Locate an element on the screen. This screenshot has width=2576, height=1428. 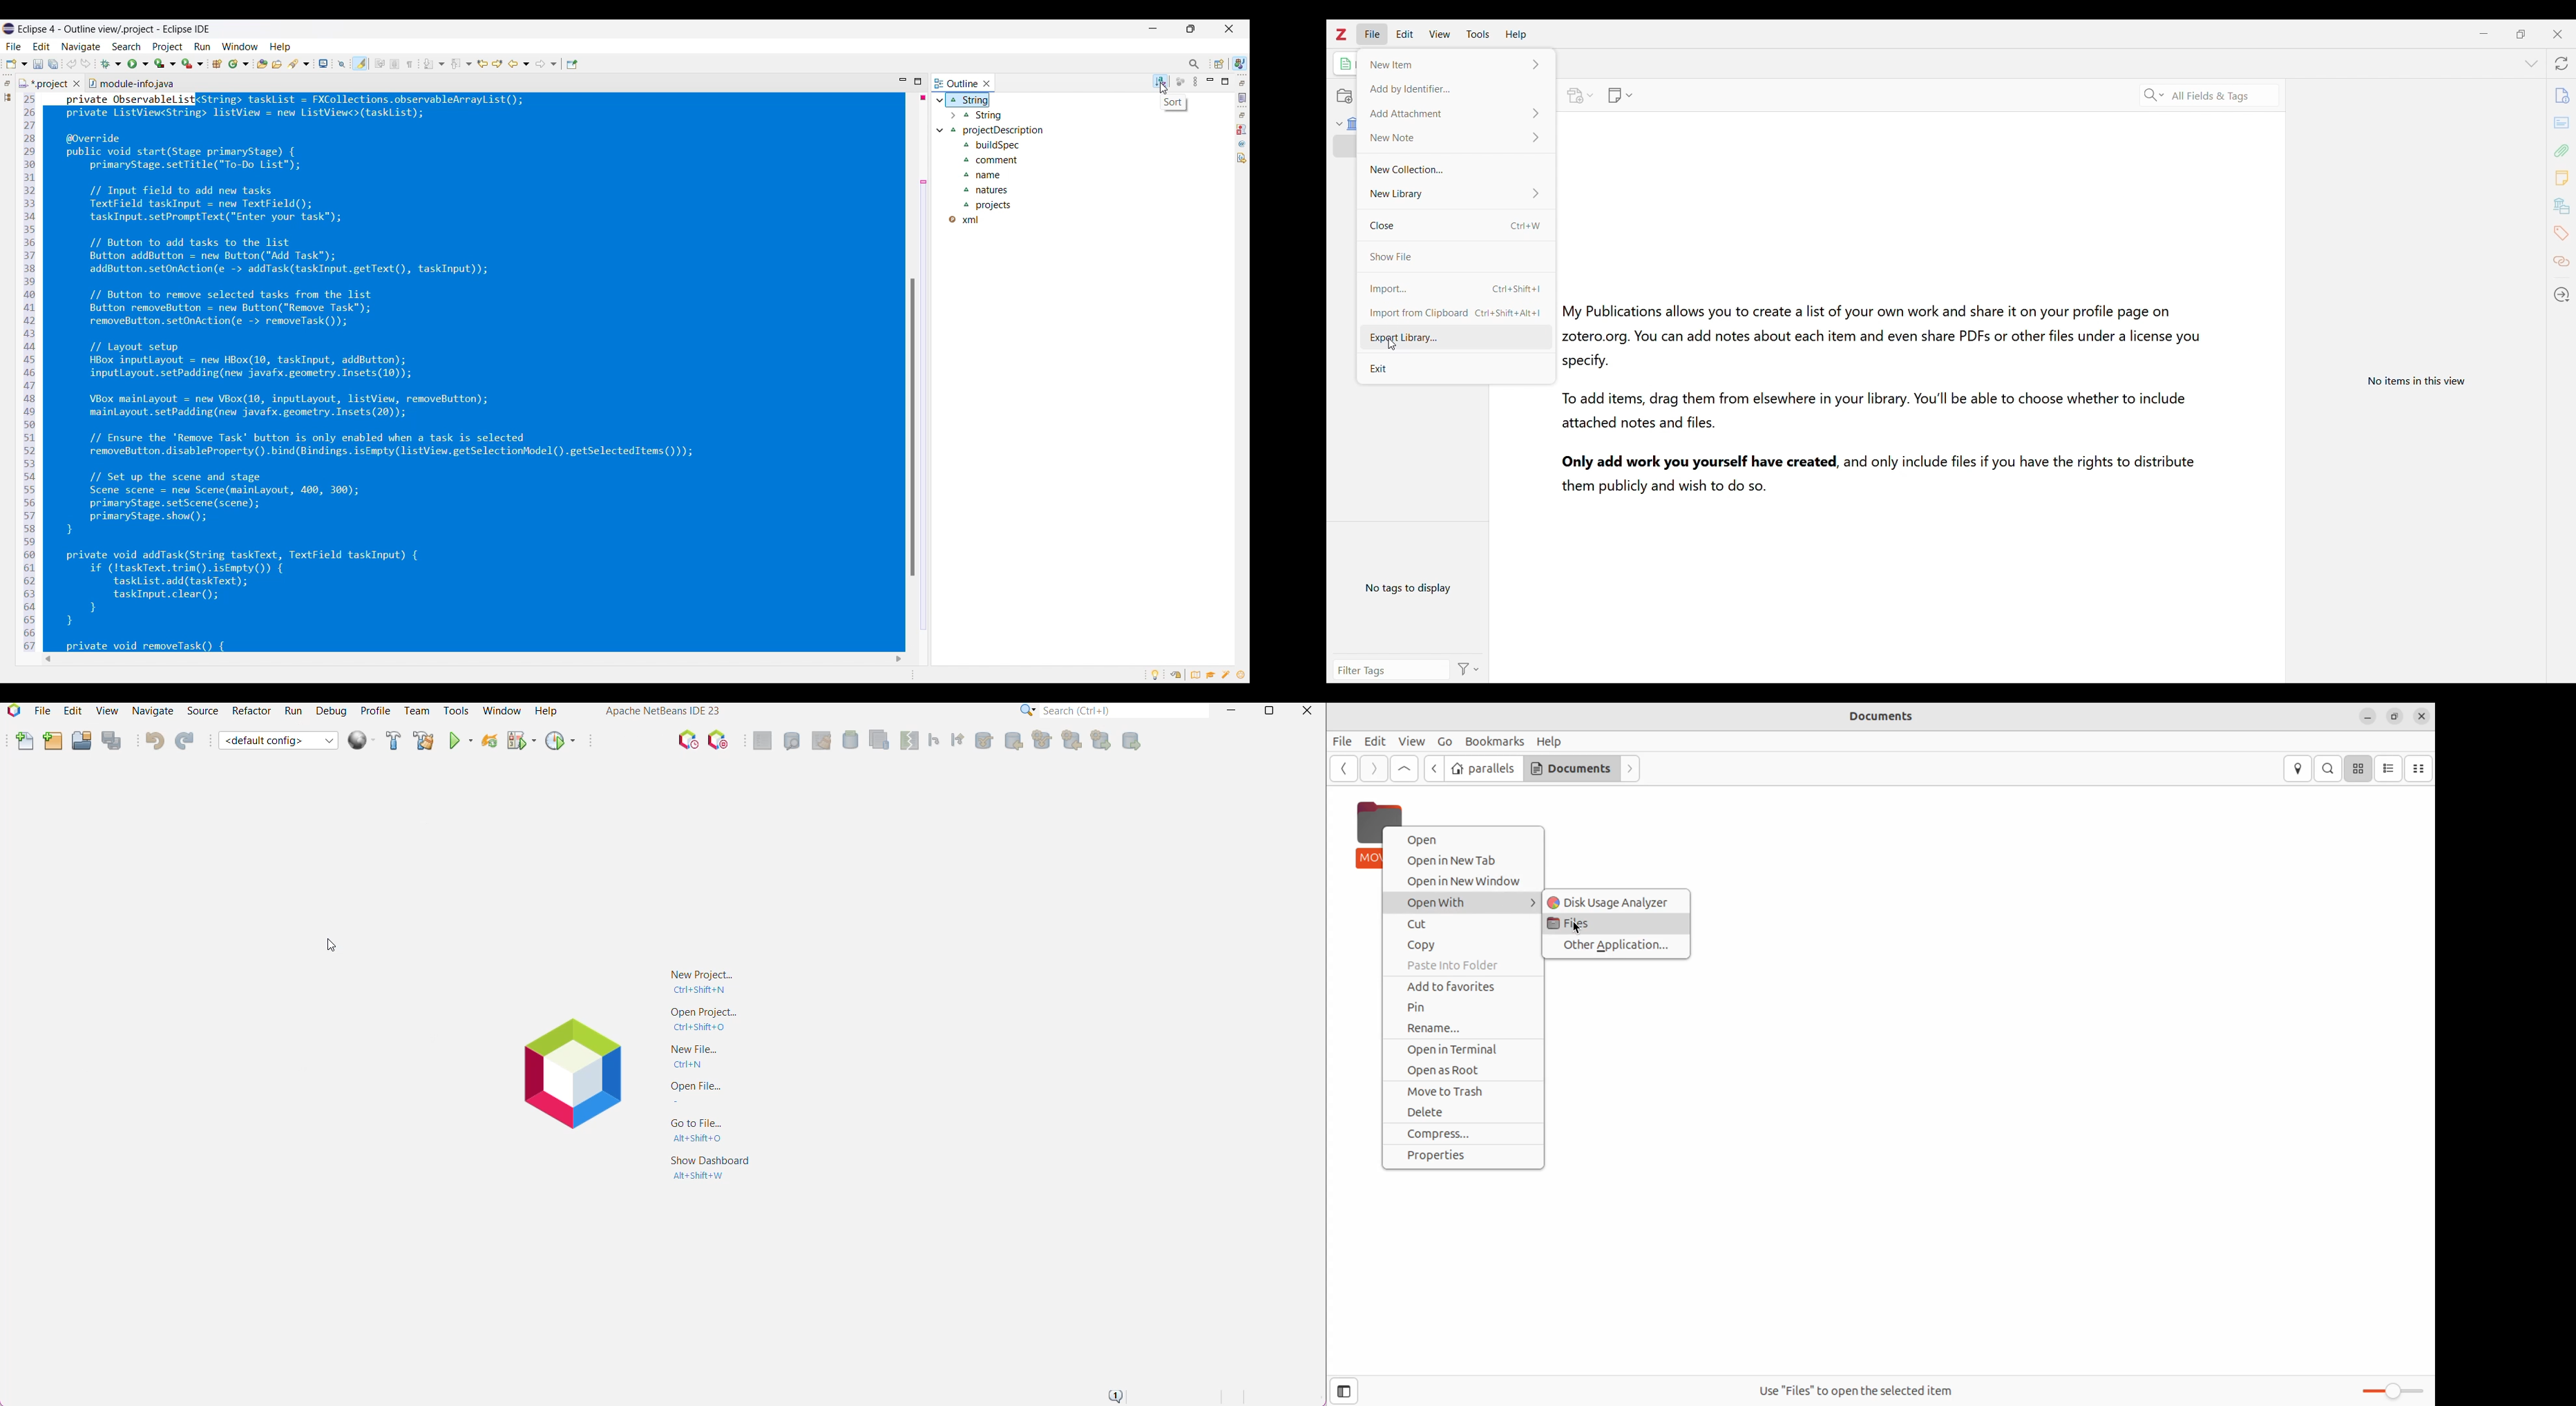
more options is located at coordinates (1196, 81).